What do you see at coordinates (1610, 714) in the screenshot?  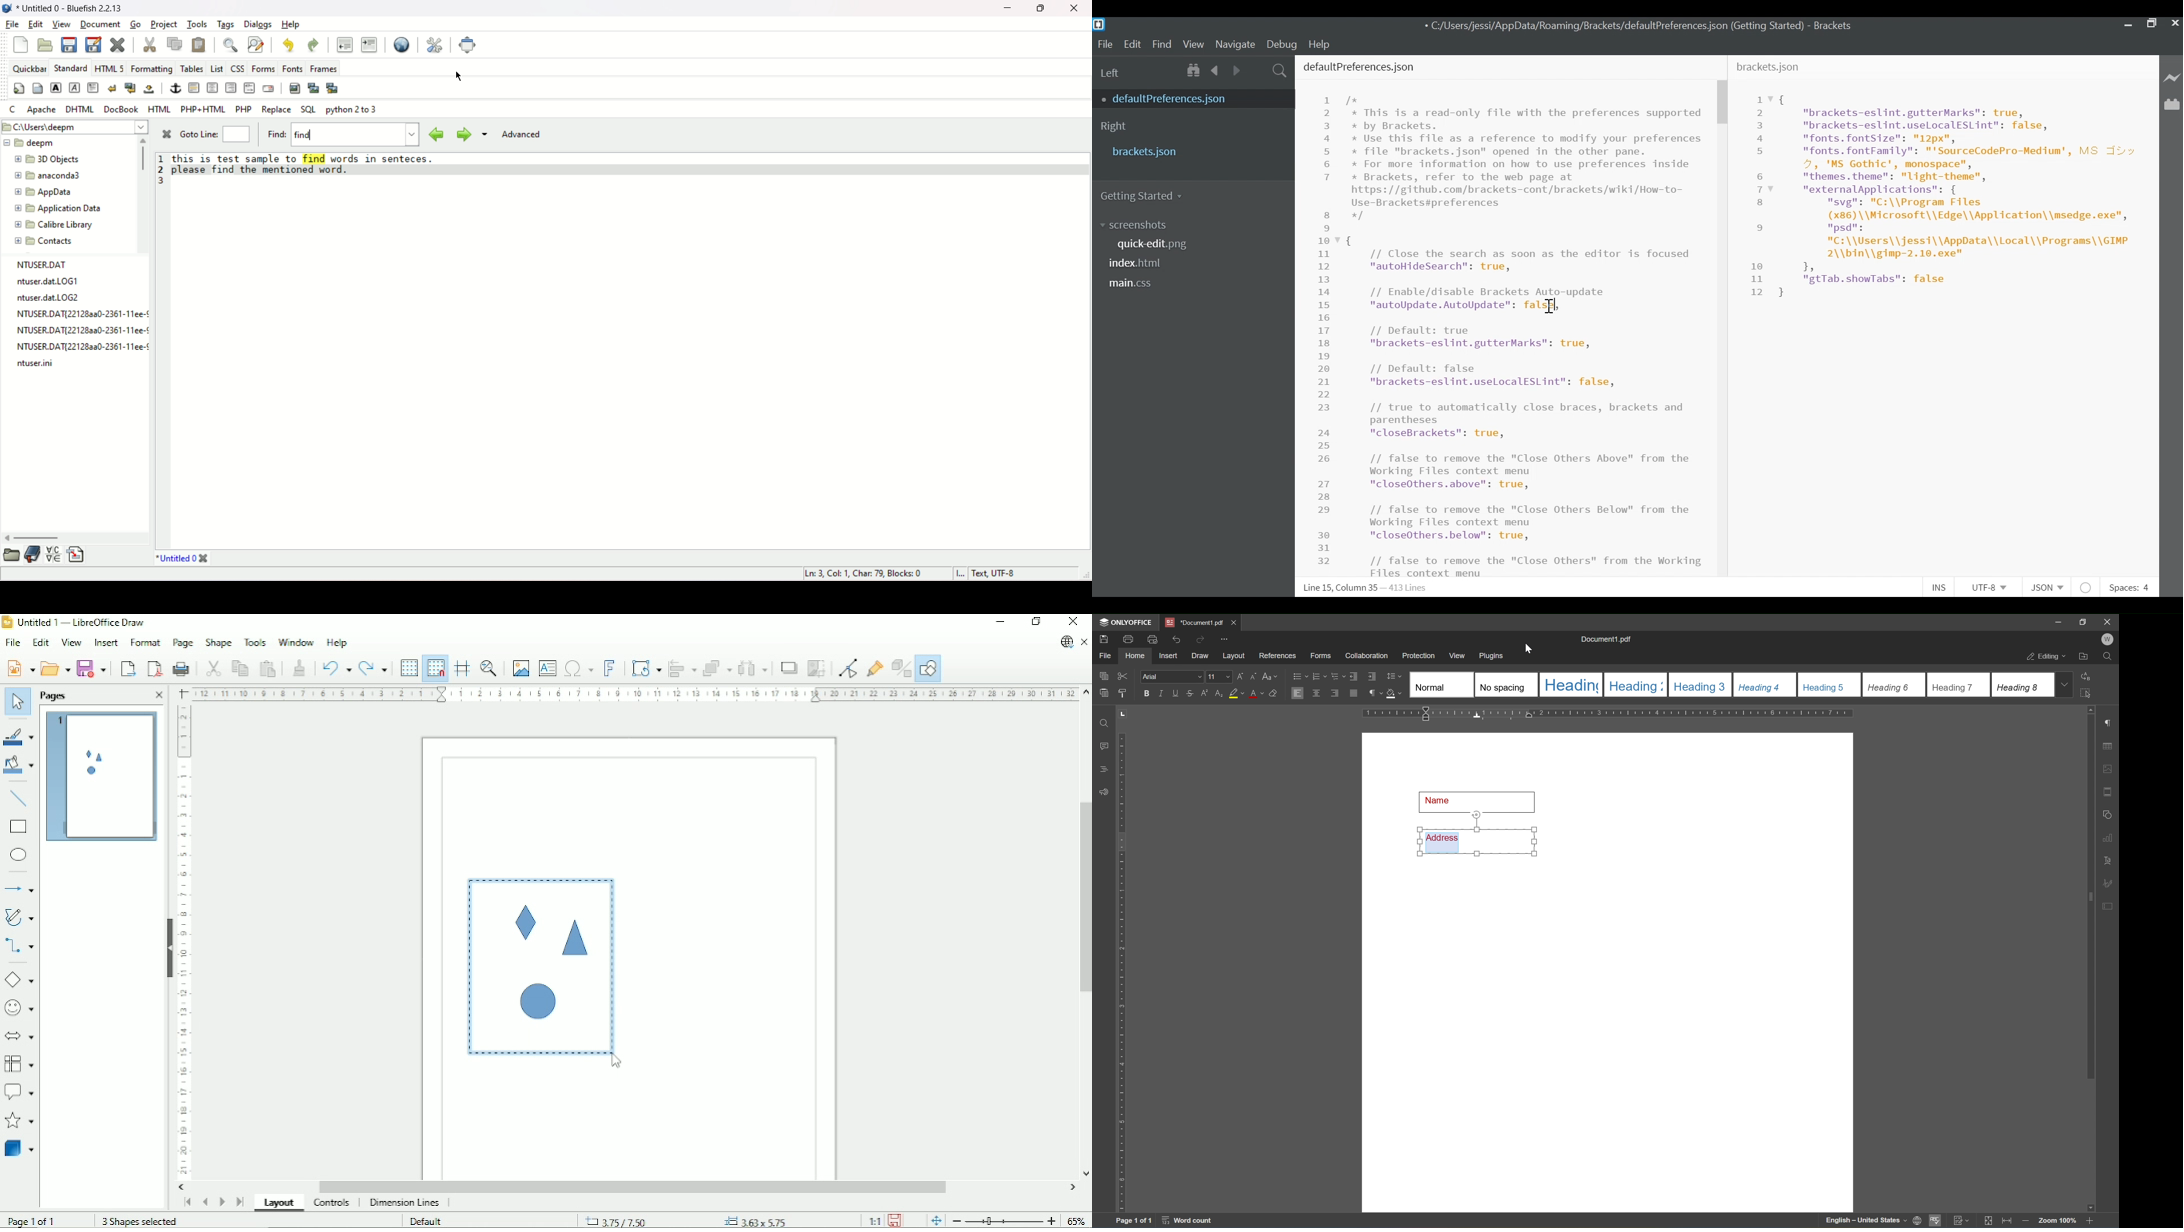 I see `ruler` at bounding box center [1610, 714].